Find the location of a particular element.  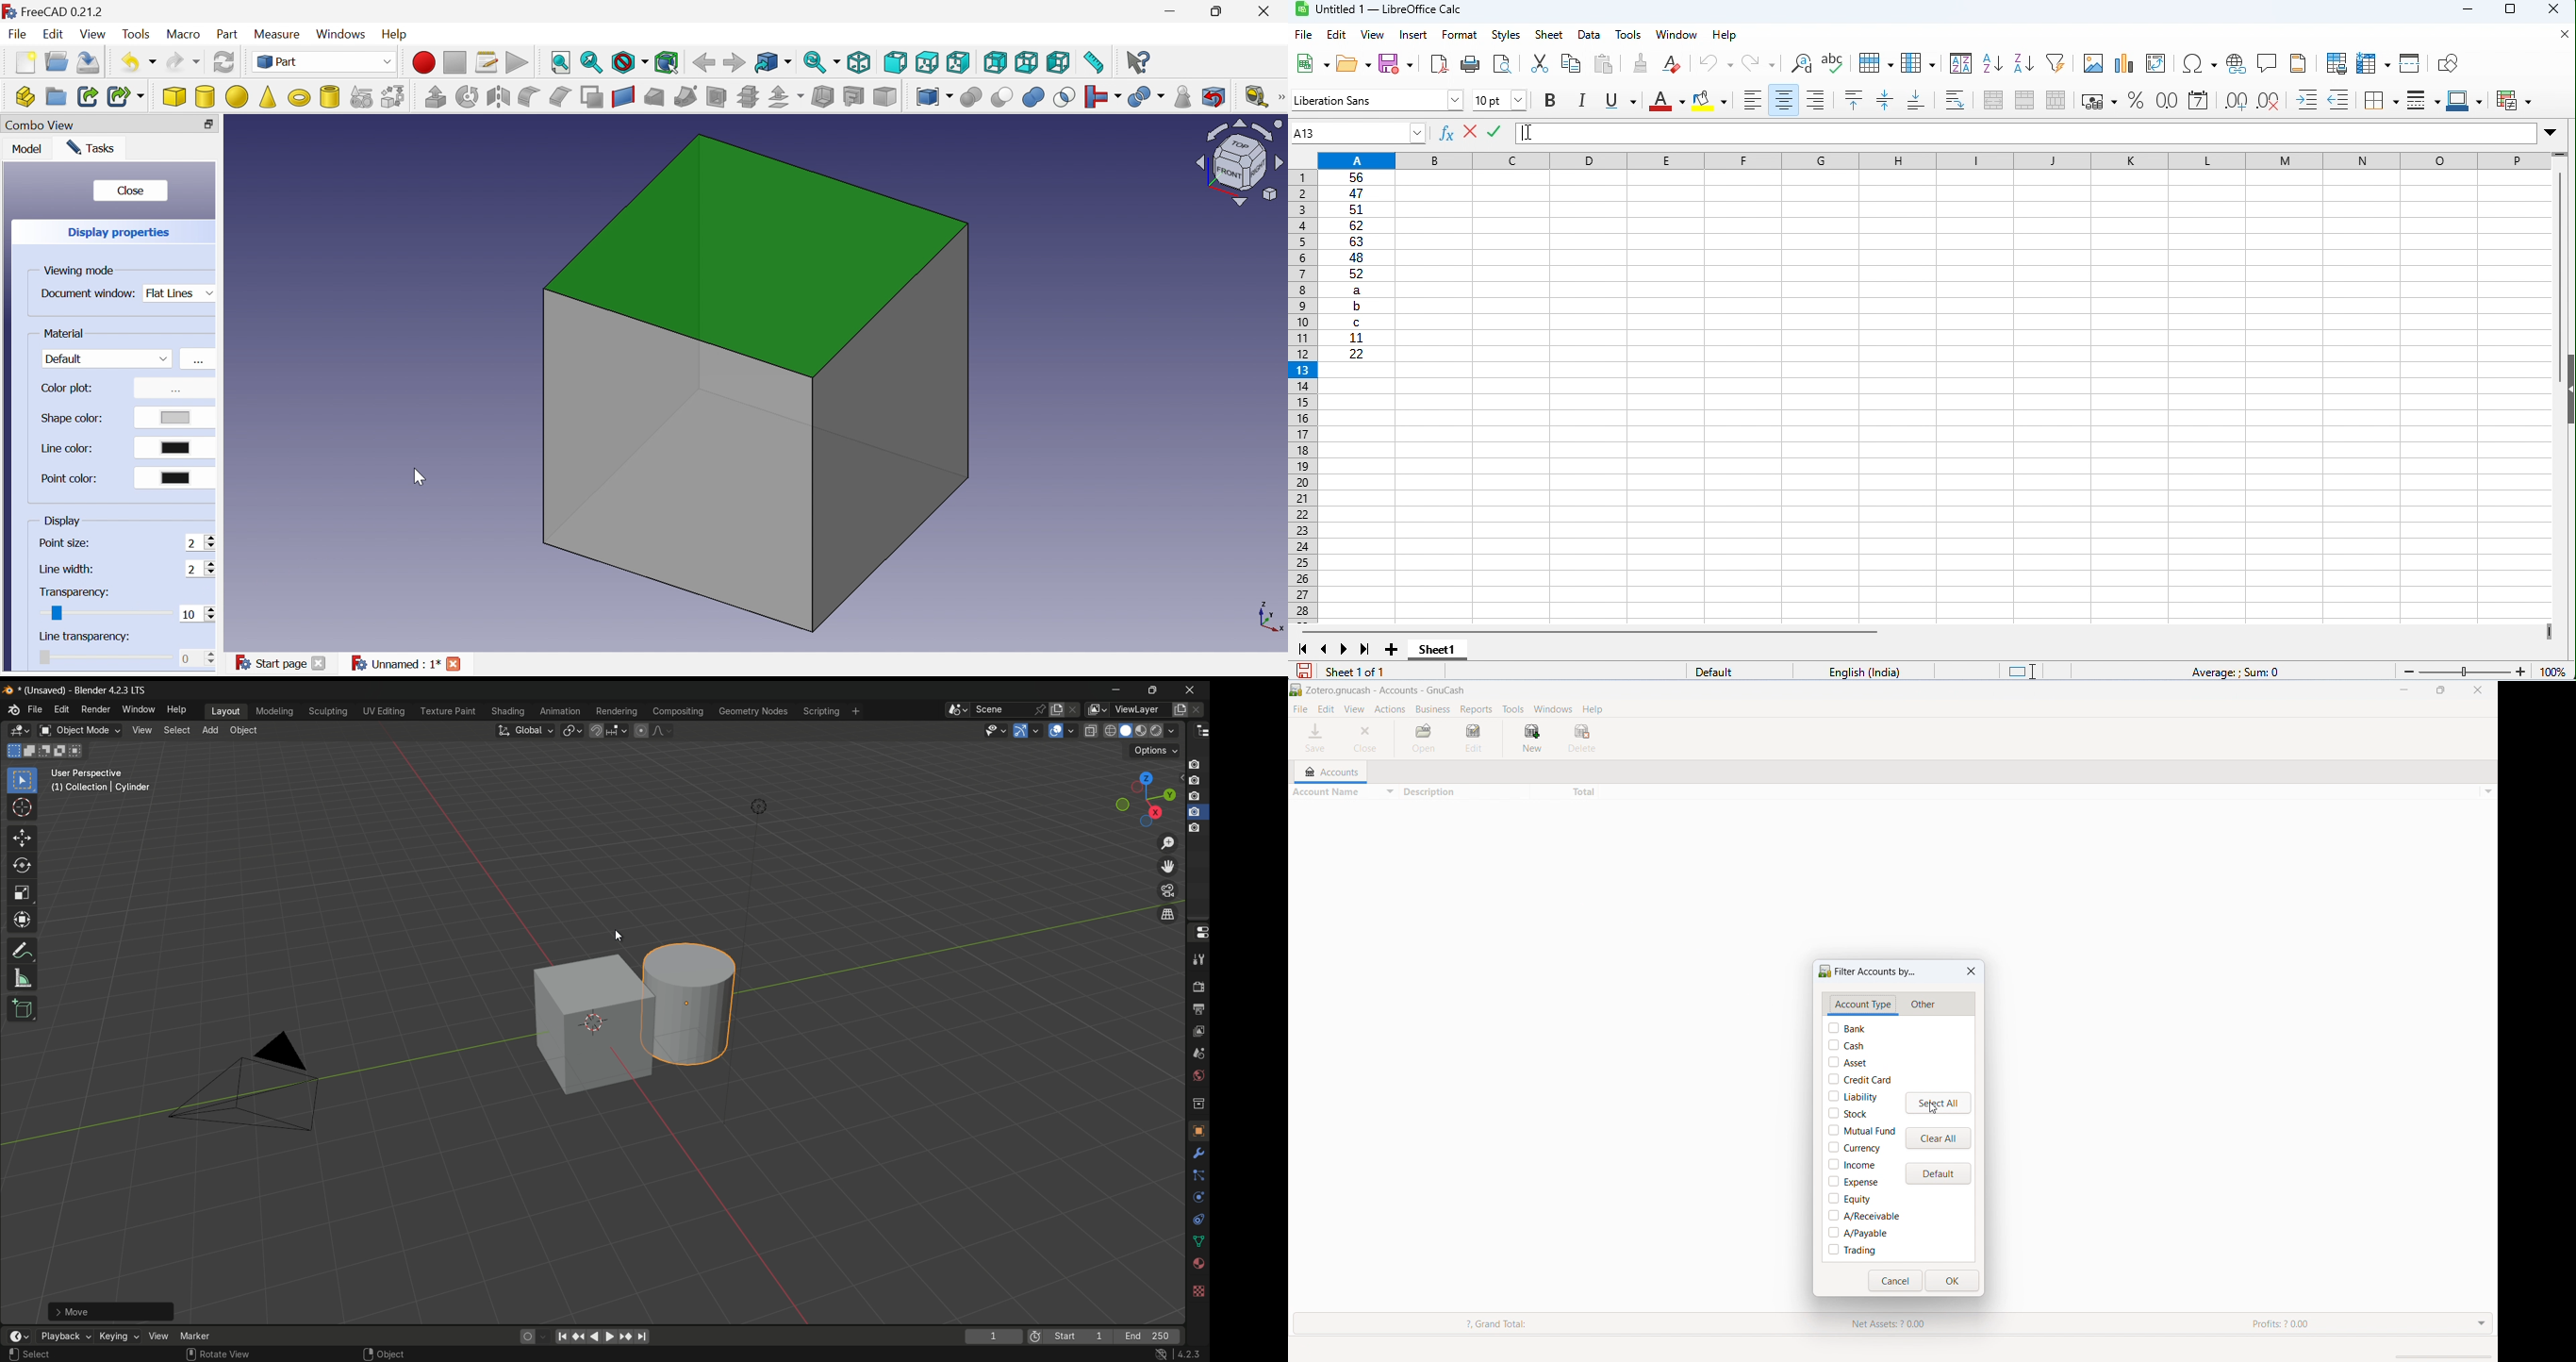

add new layer is located at coordinates (1180, 711).